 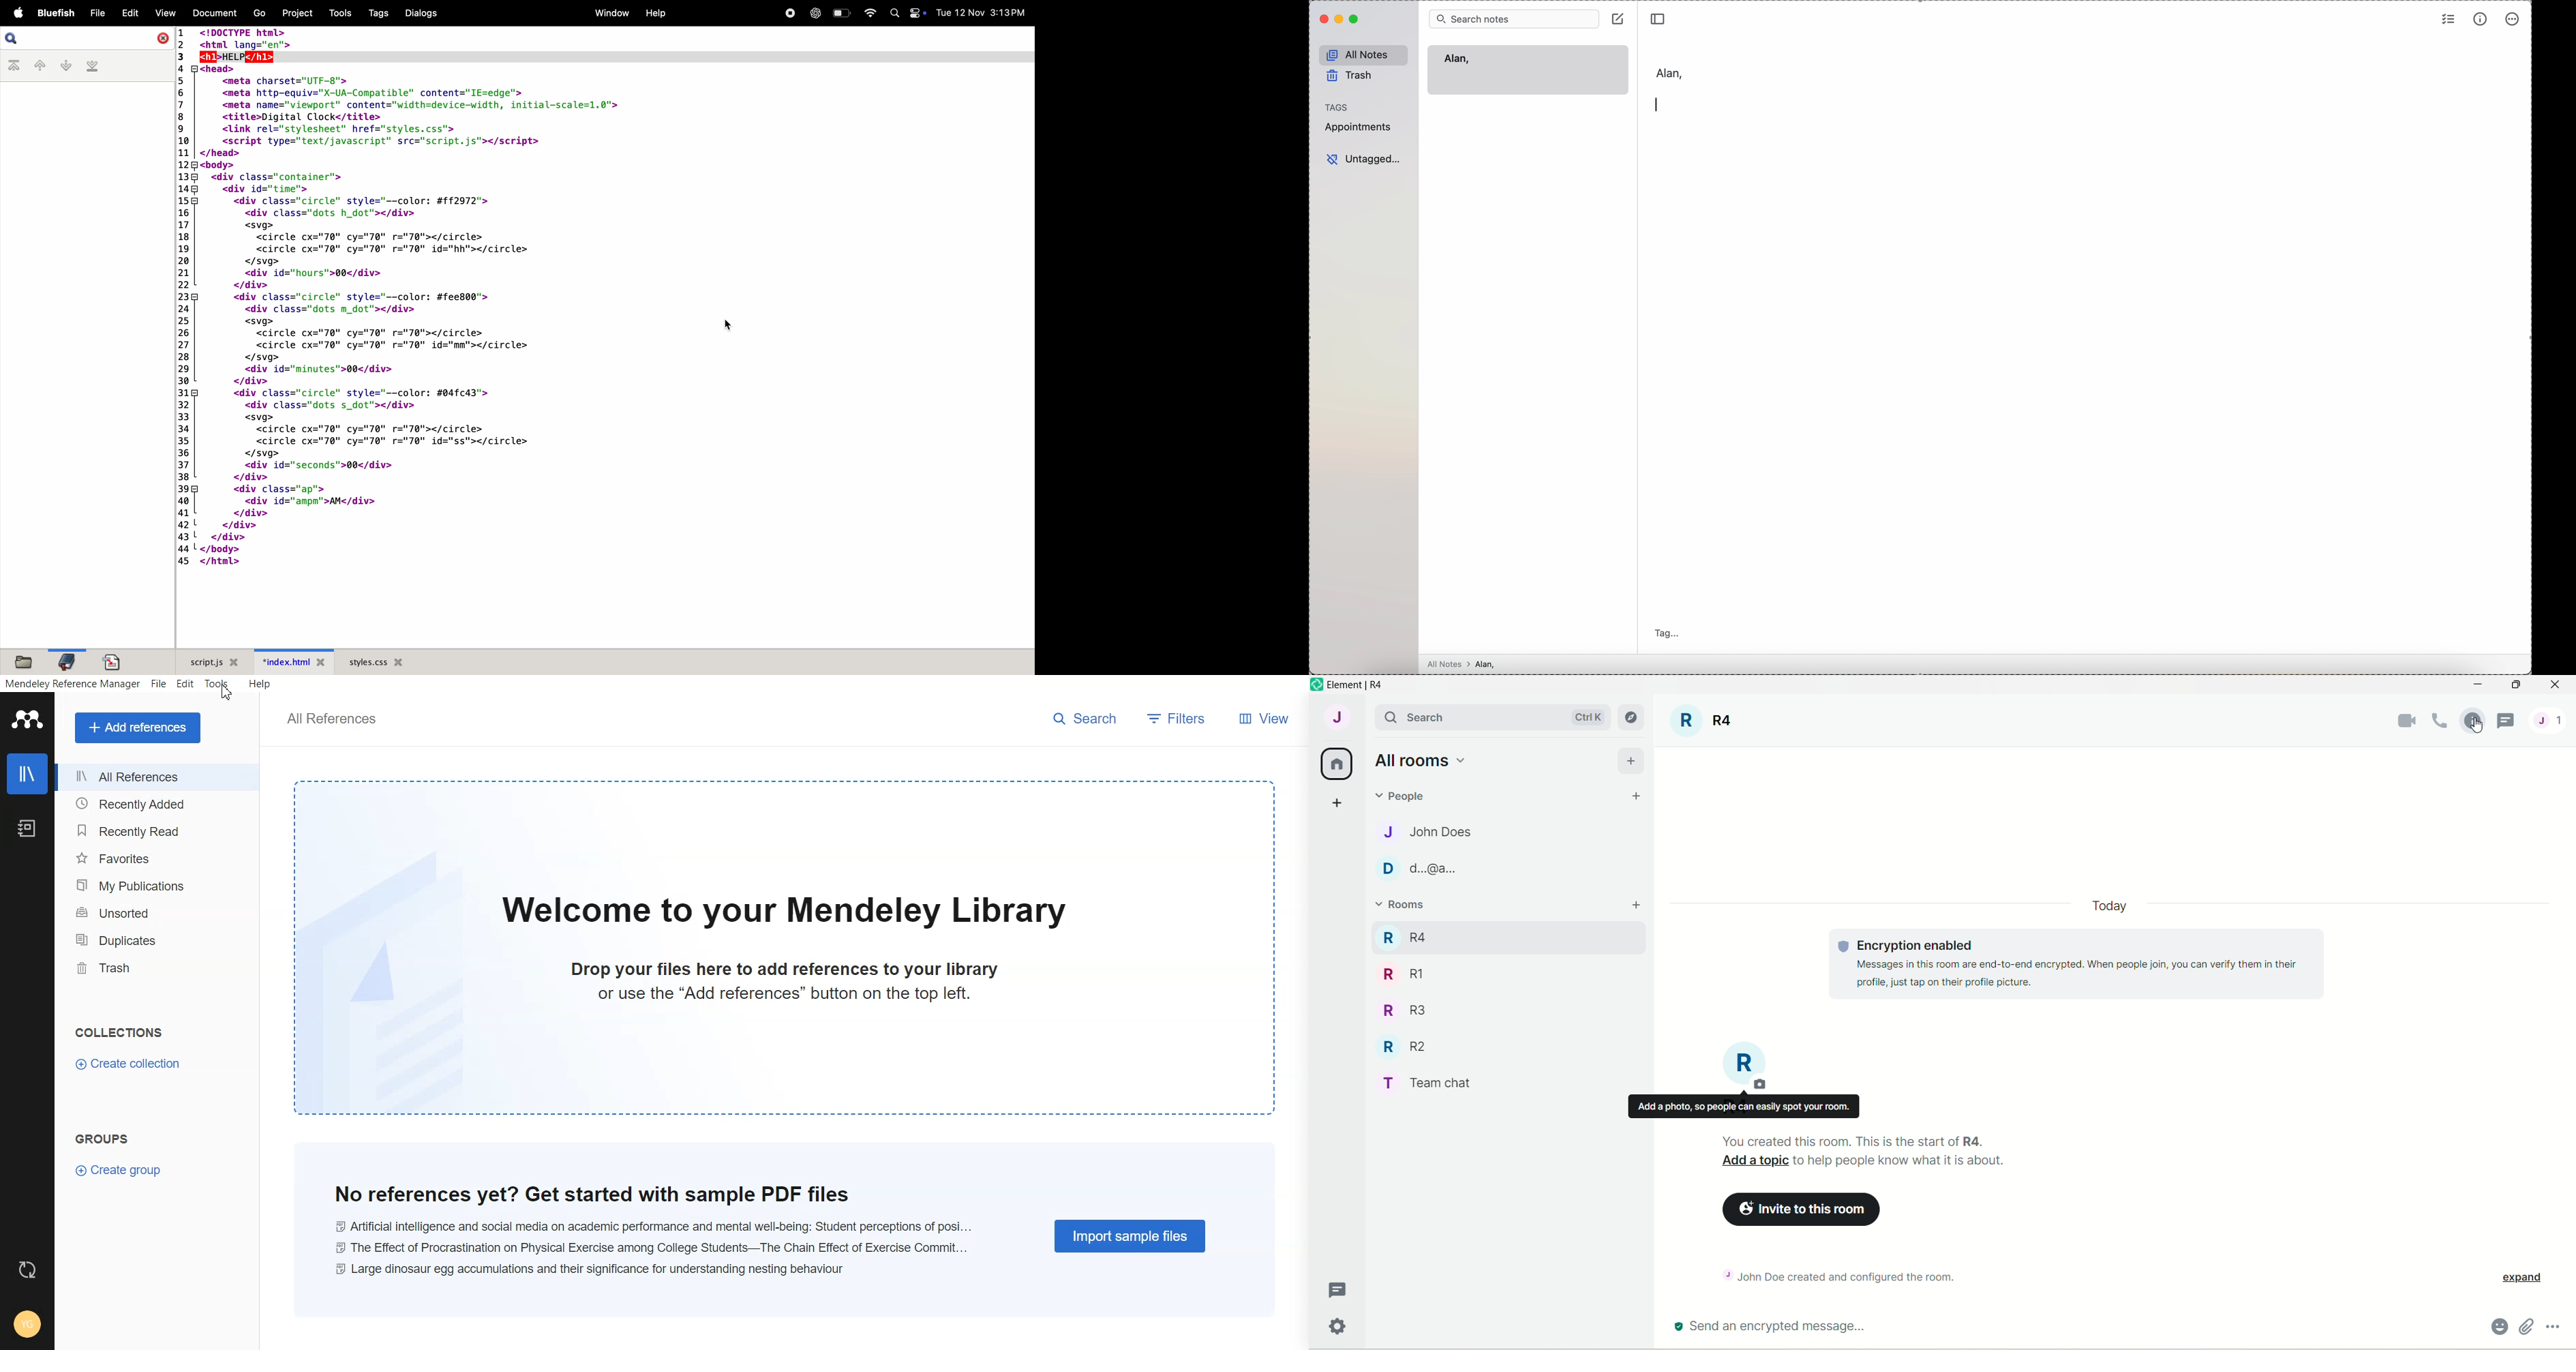 I want to click on Alan,, so click(x=1671, y=70).